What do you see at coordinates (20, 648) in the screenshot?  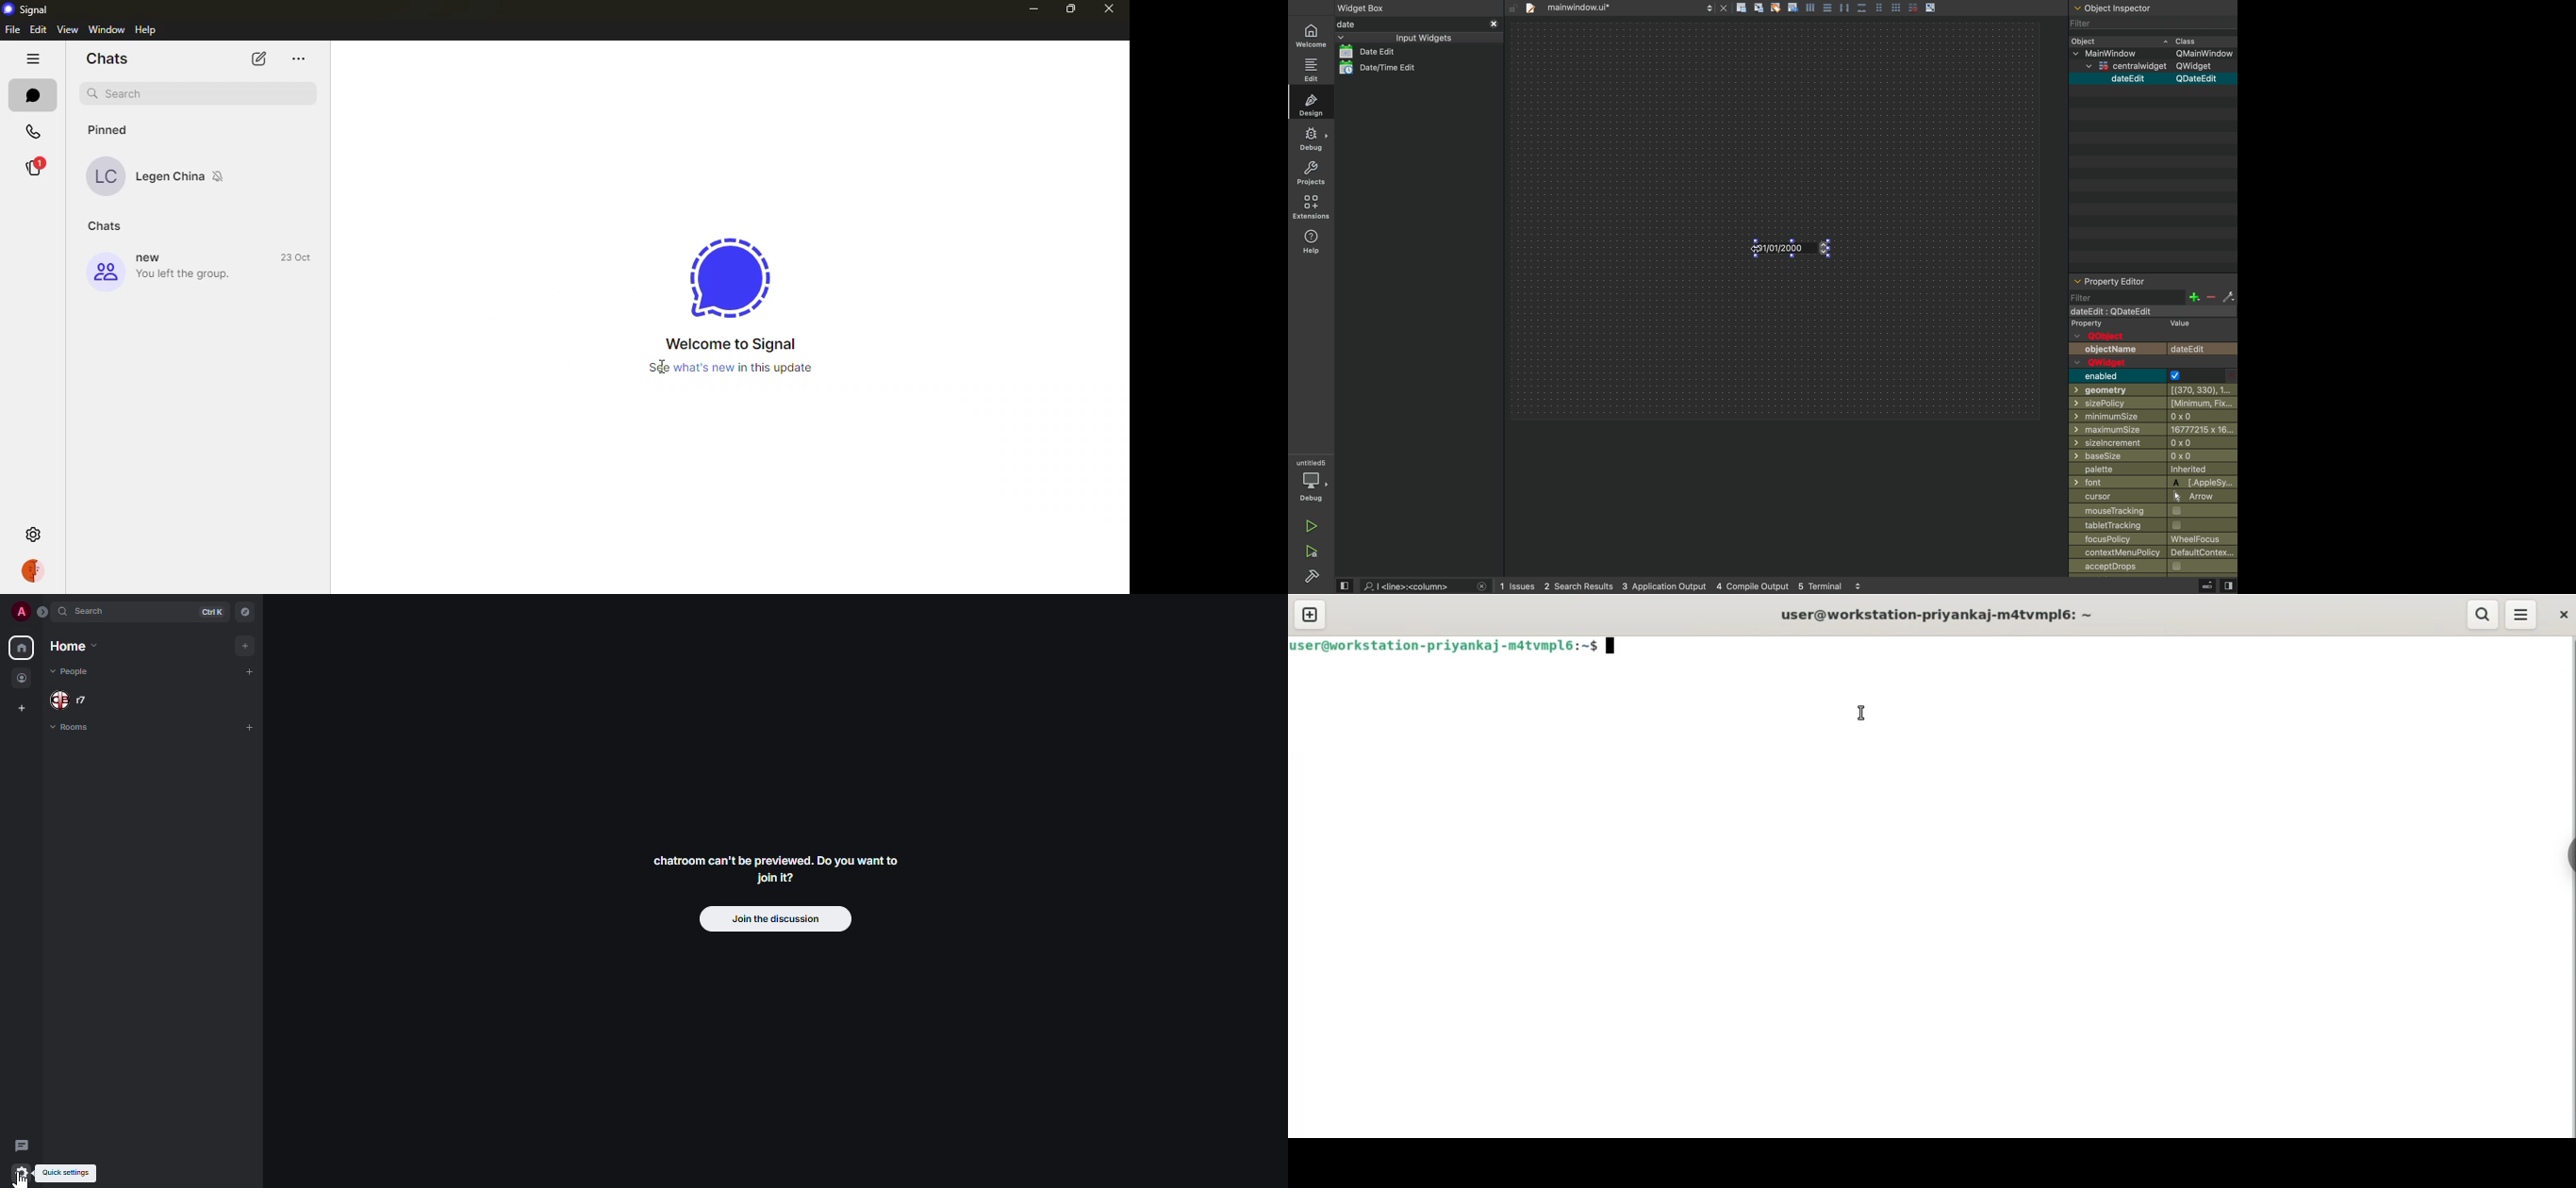 I see `home` at bounding box center [20, 648].